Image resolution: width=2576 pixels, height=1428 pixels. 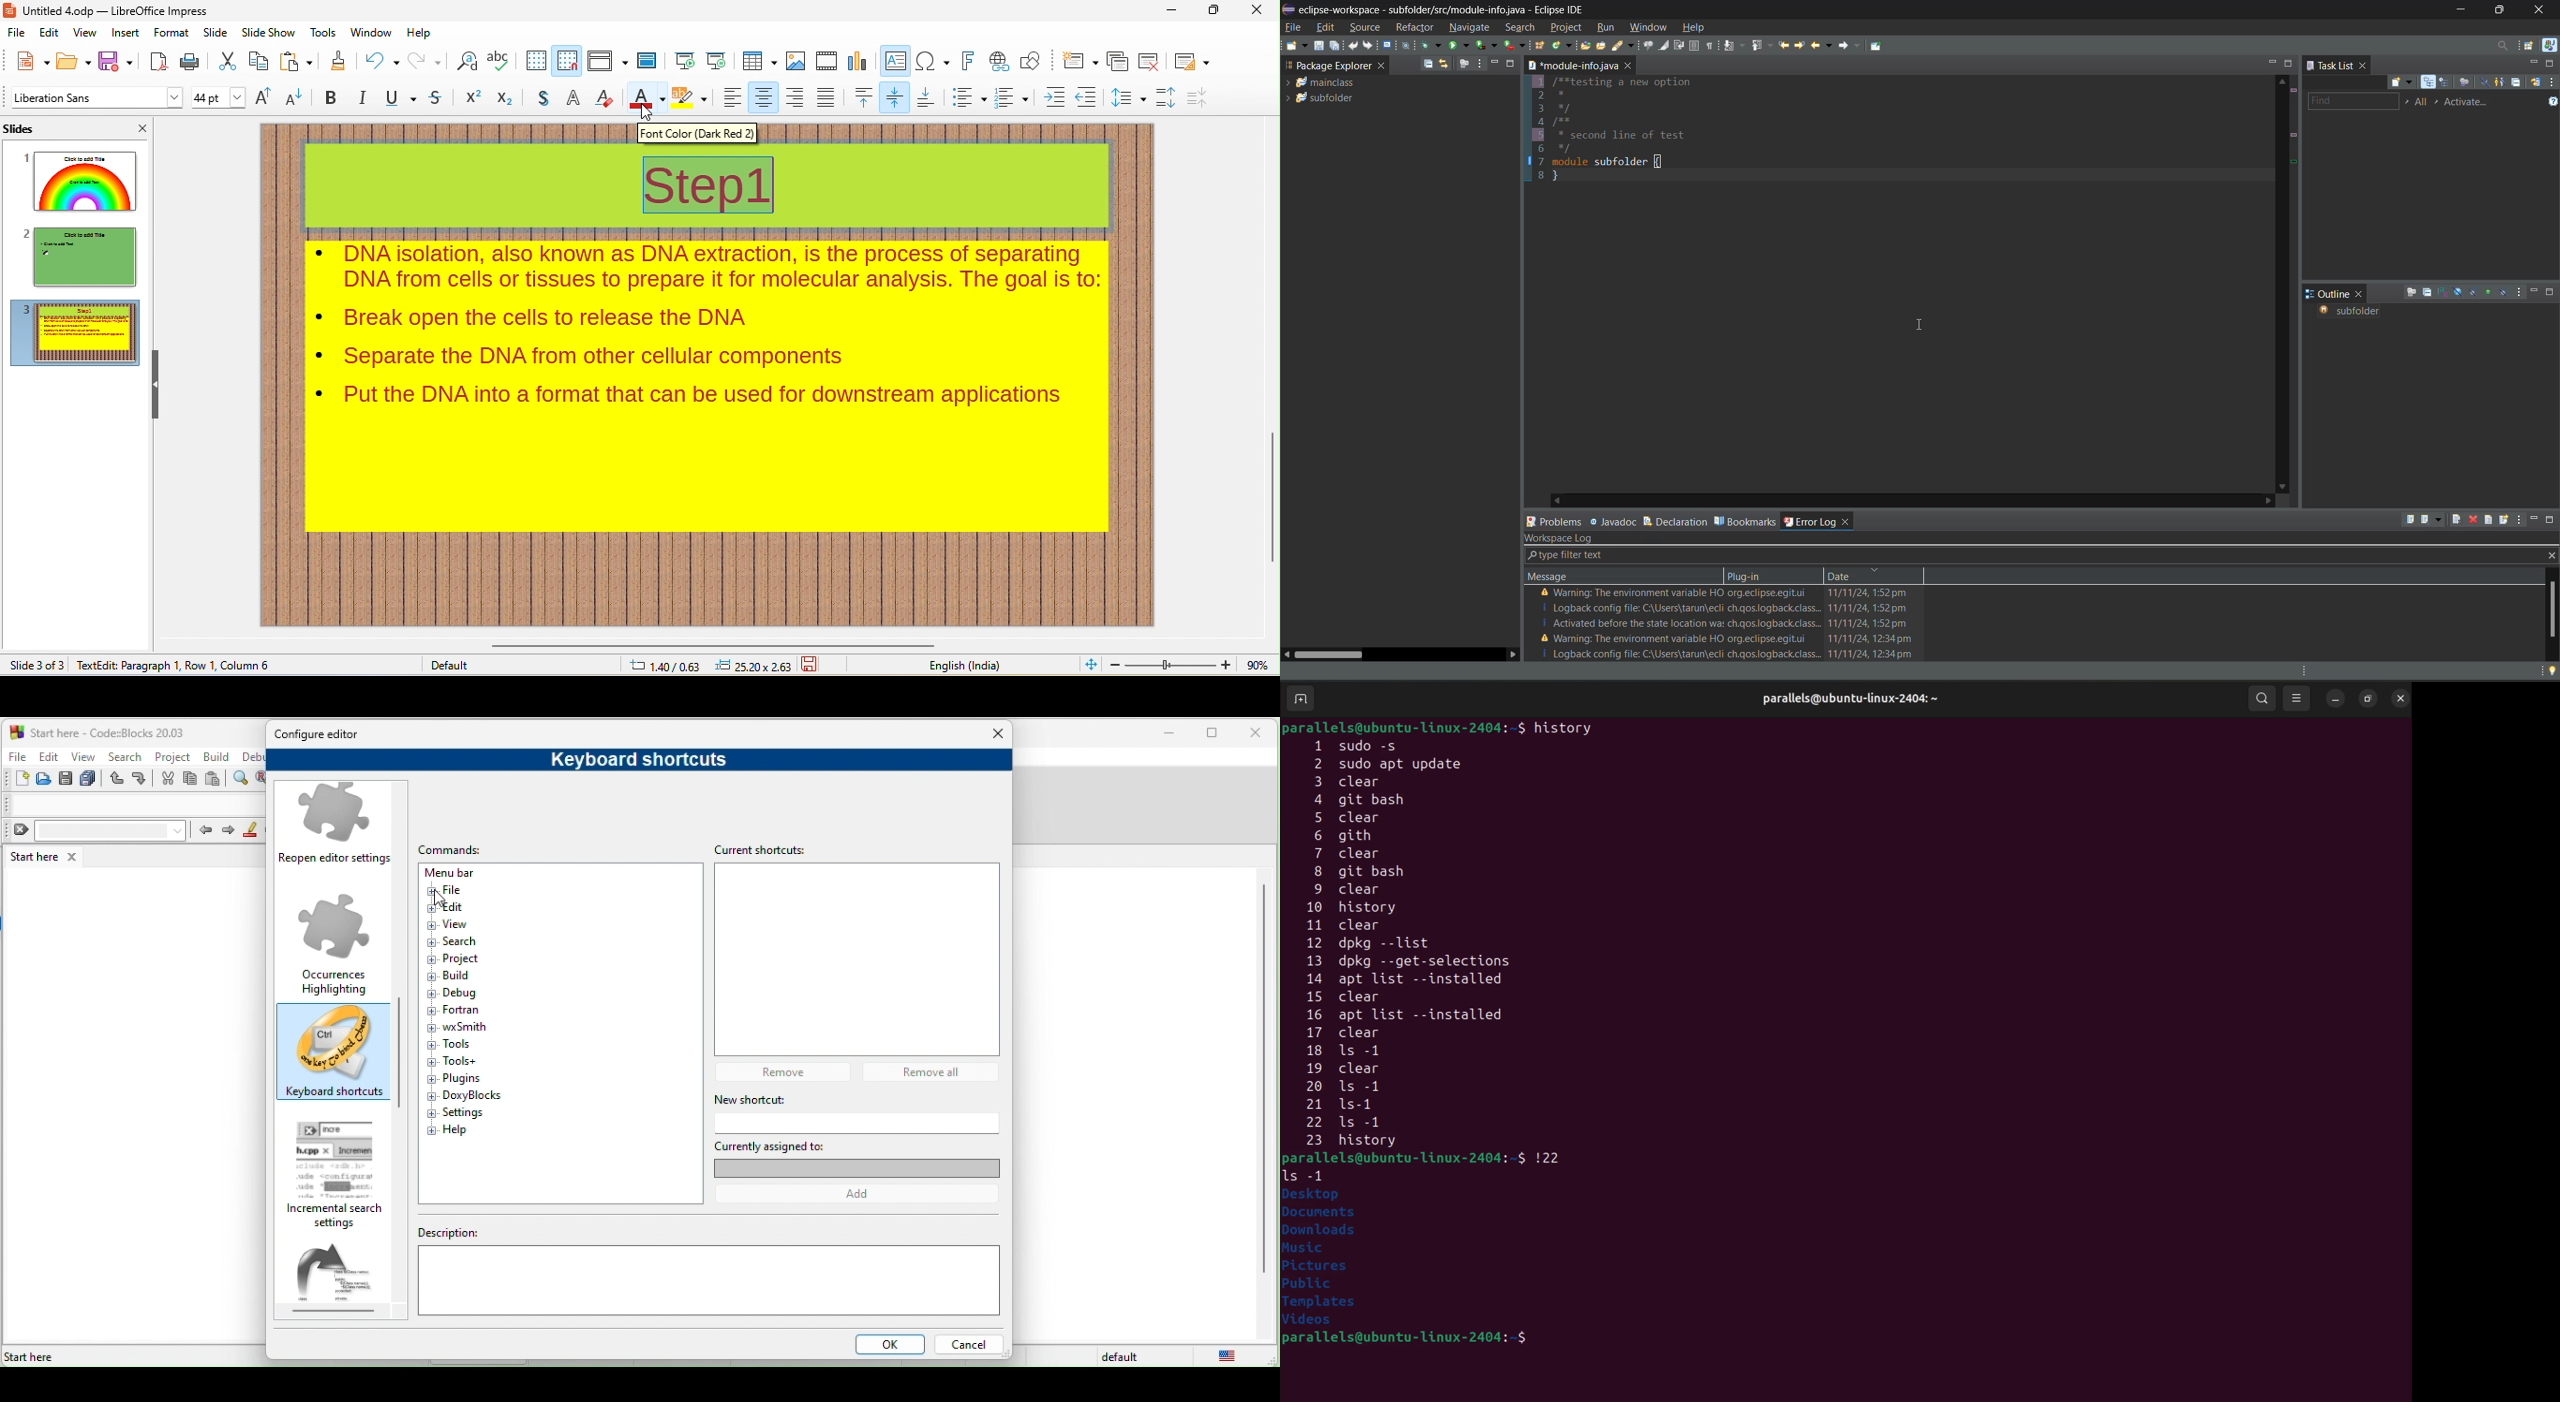 I want to click on 15 clear, so click(x=1351, y=997).